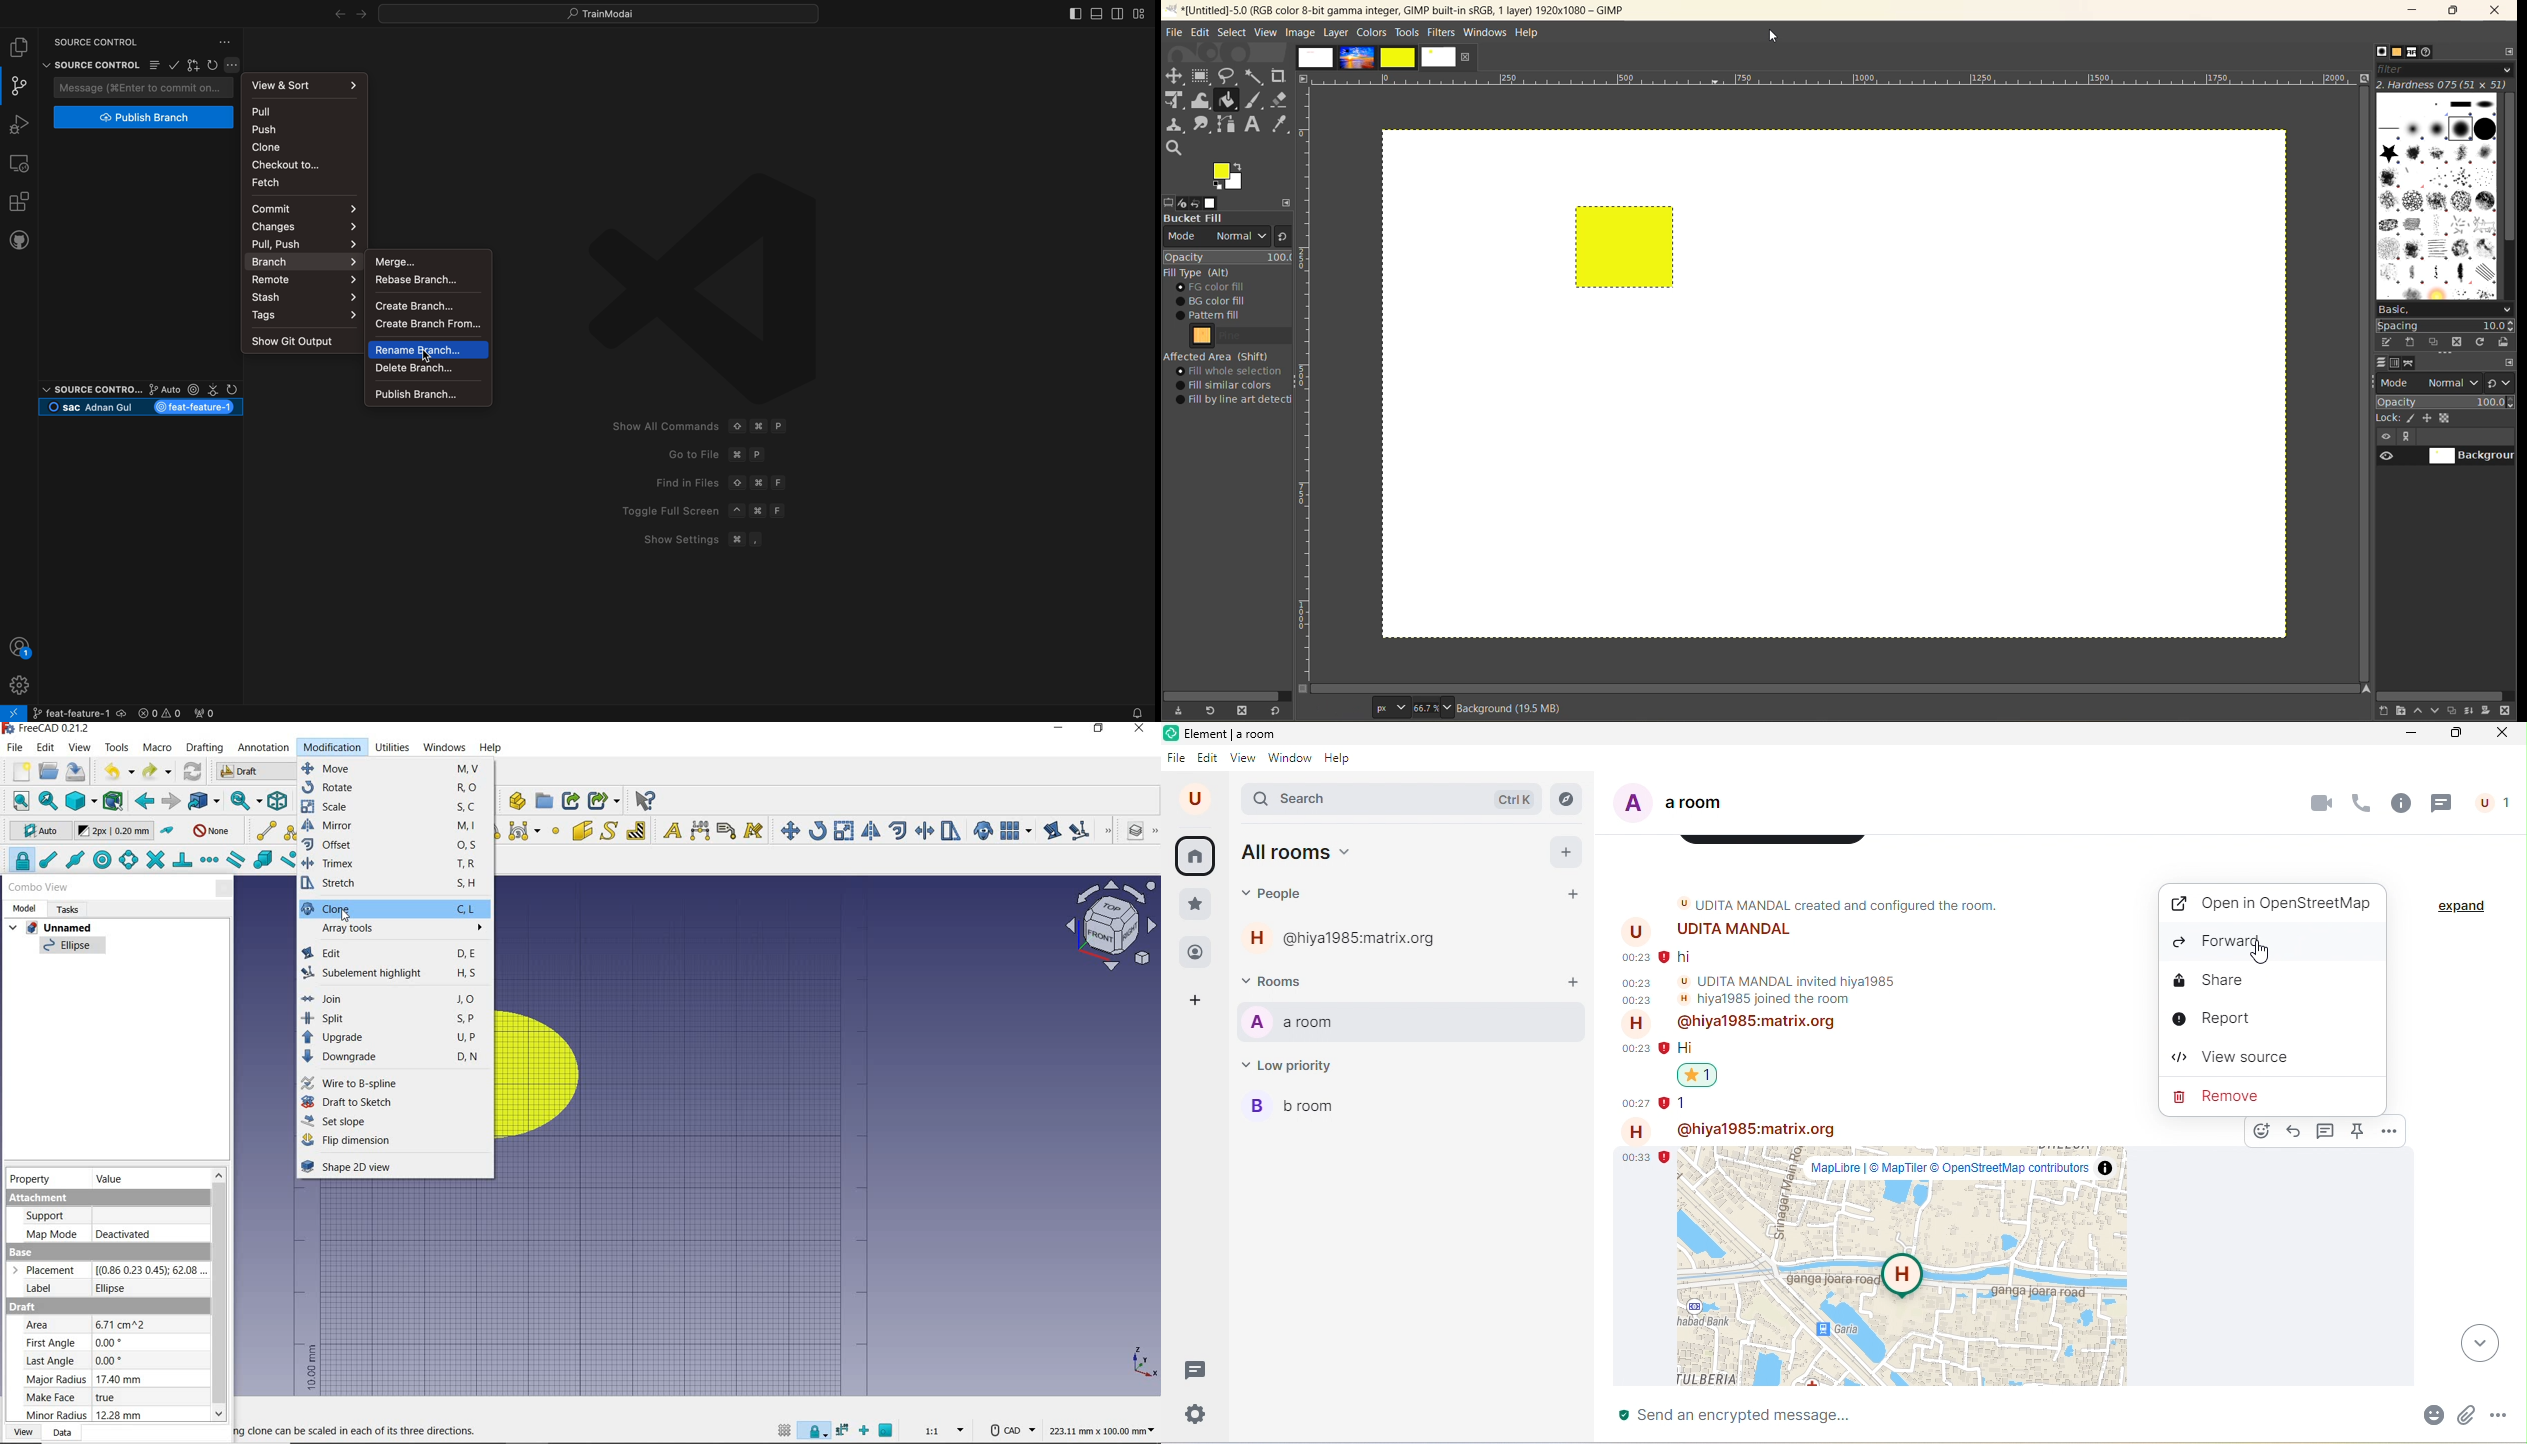 This screenshot has width=2548, height=1456. Describe the element at coordinates (1178, 759) in the screenshot. I see `file` at that location.